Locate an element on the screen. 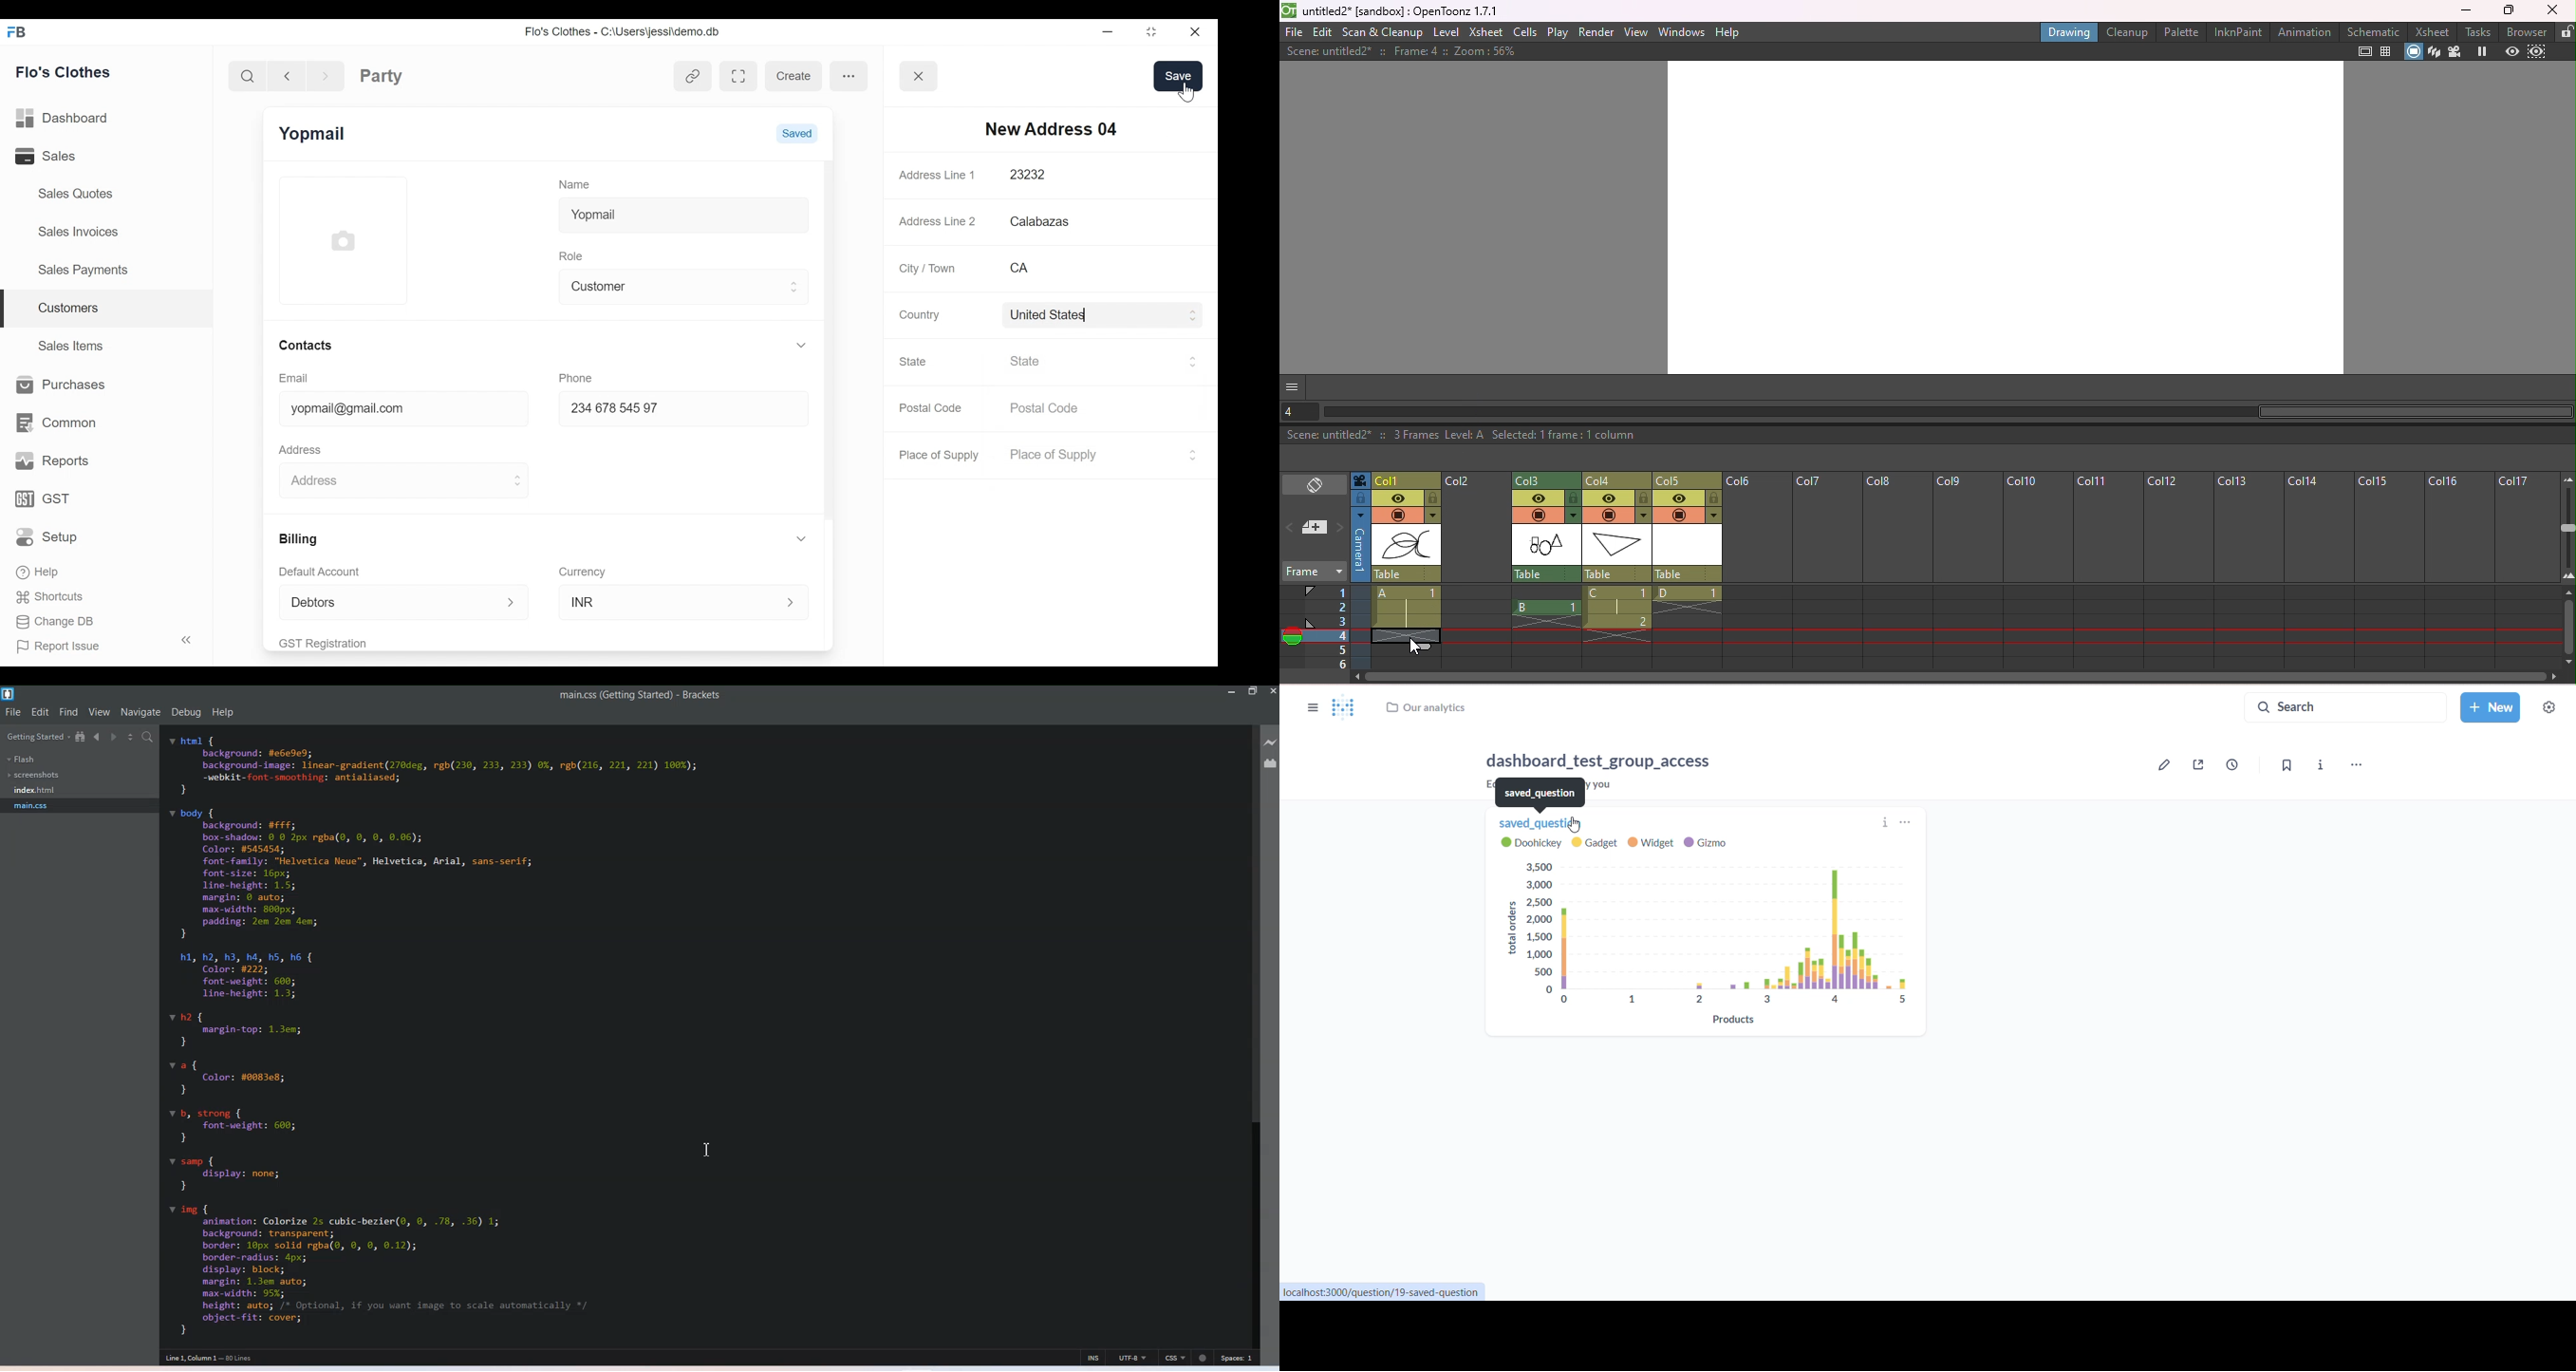  minimize is located at coordinates (1107, 31).